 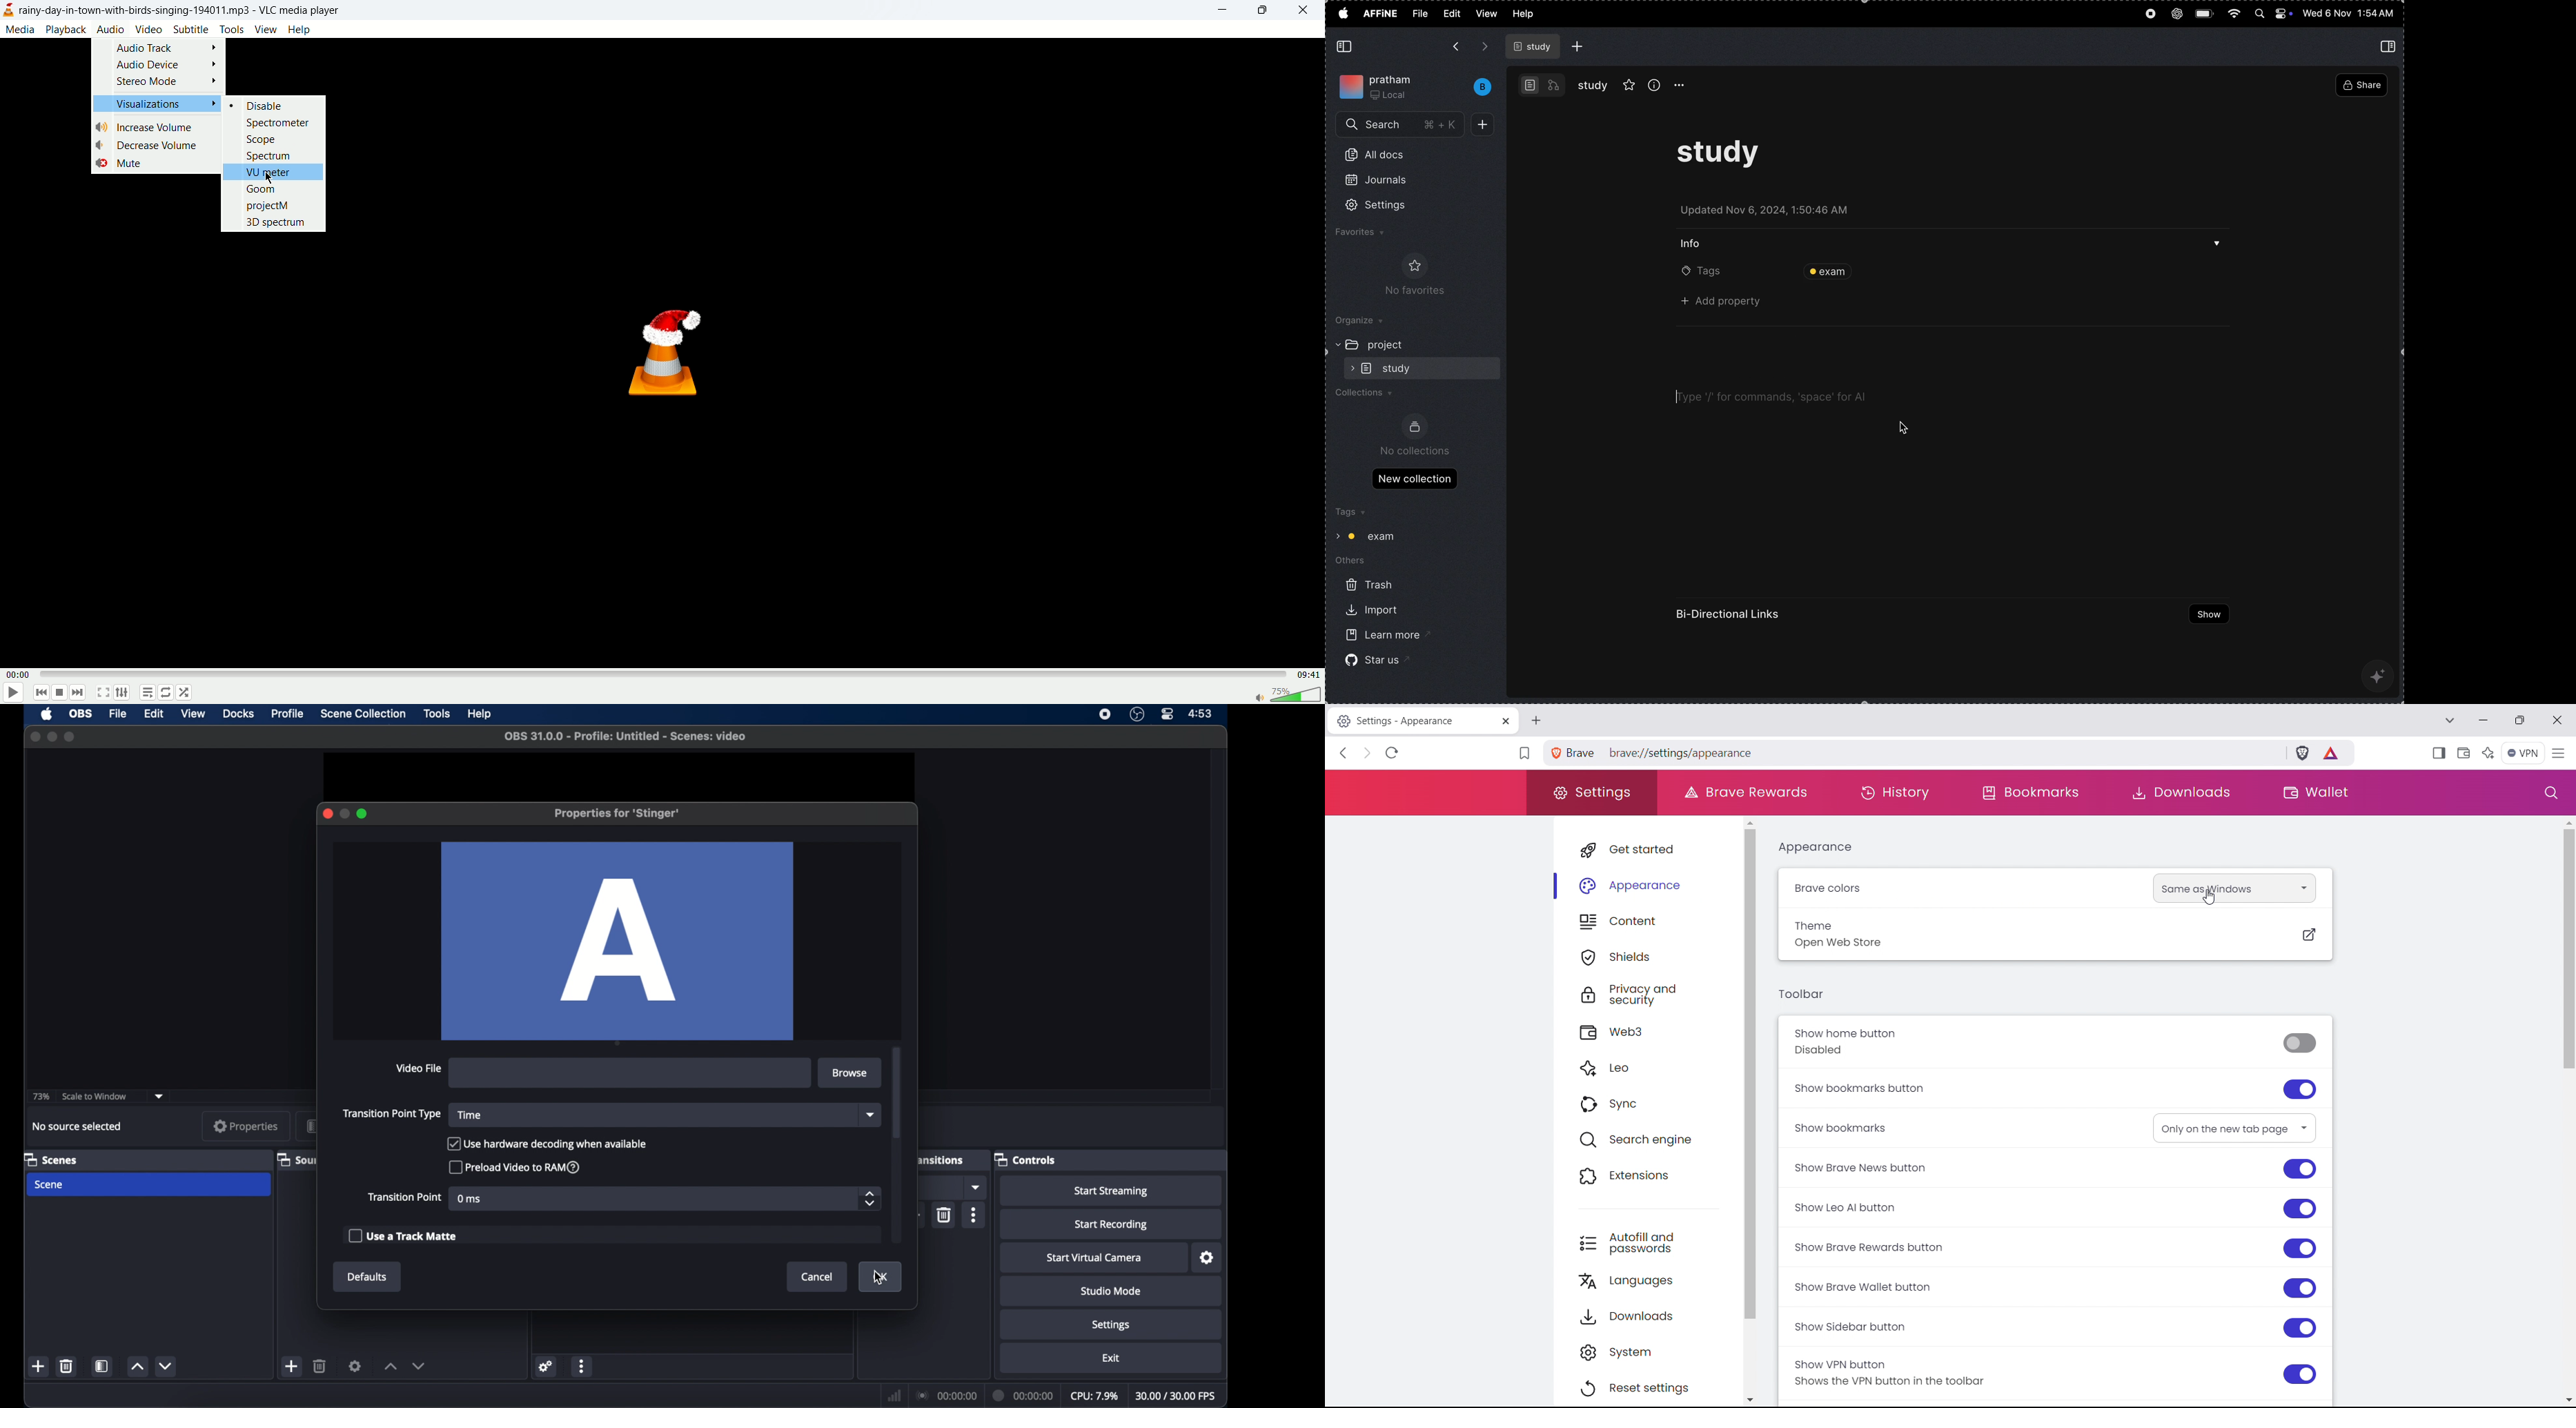 I want to click on maximize, so click(x=362, y=814).